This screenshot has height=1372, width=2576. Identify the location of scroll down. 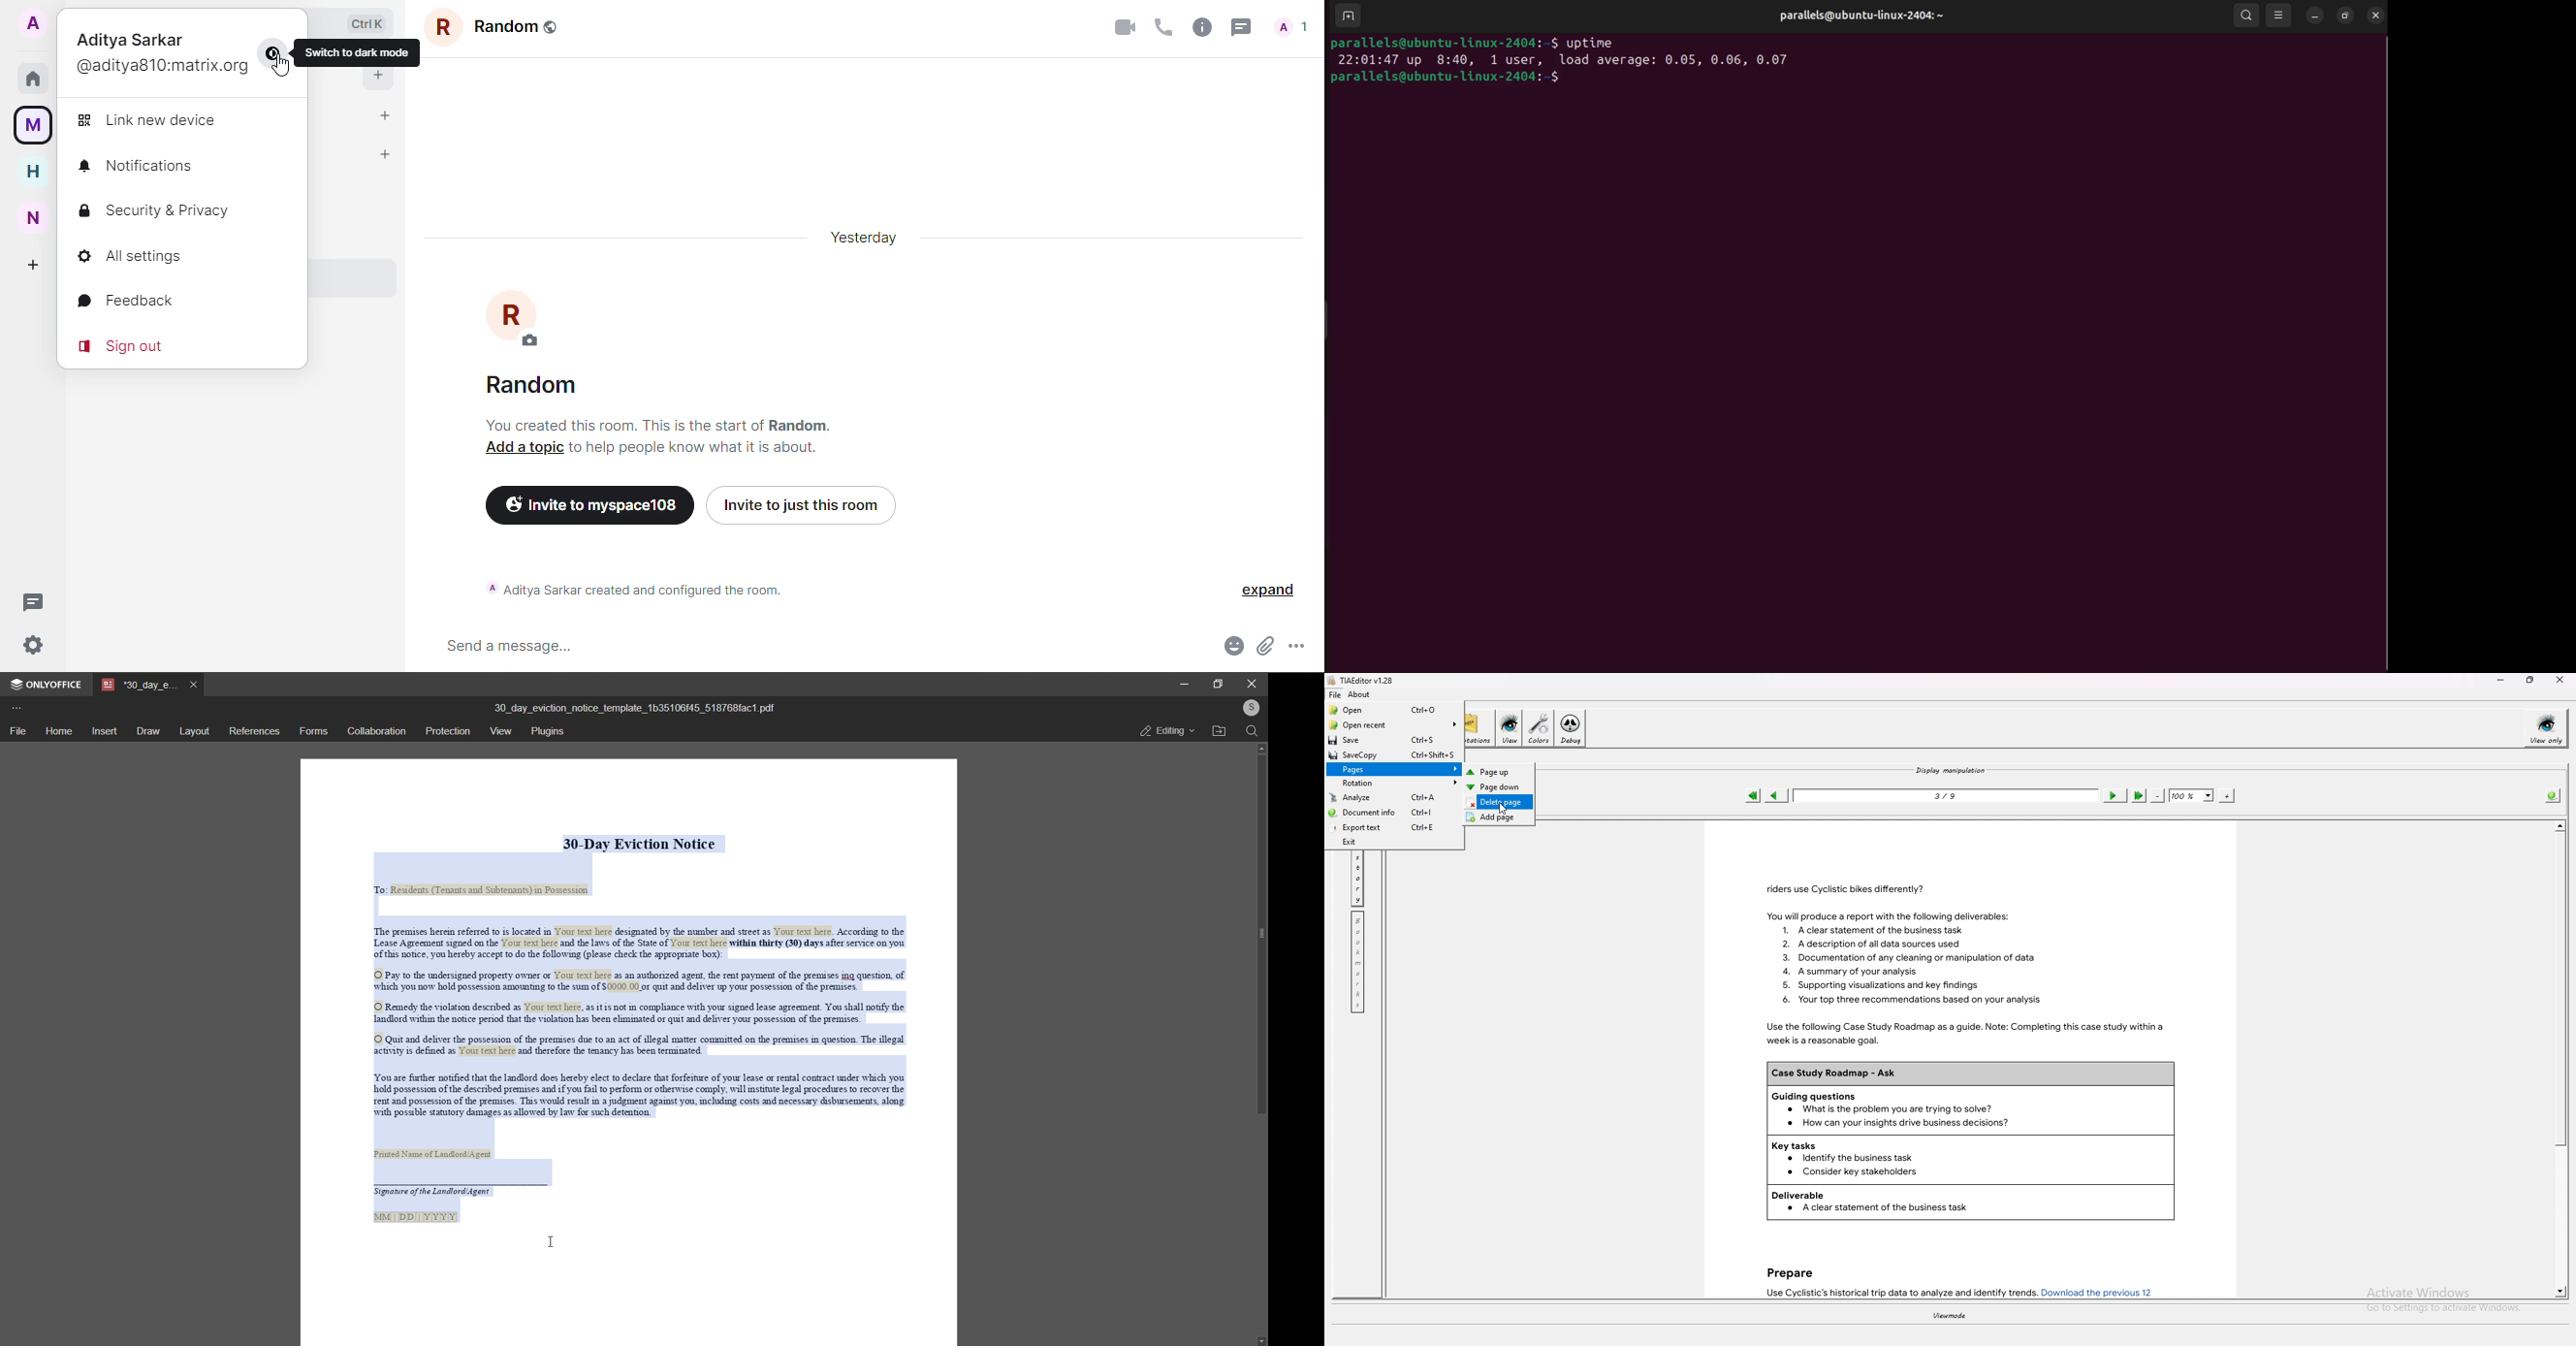
(1261, 1339).